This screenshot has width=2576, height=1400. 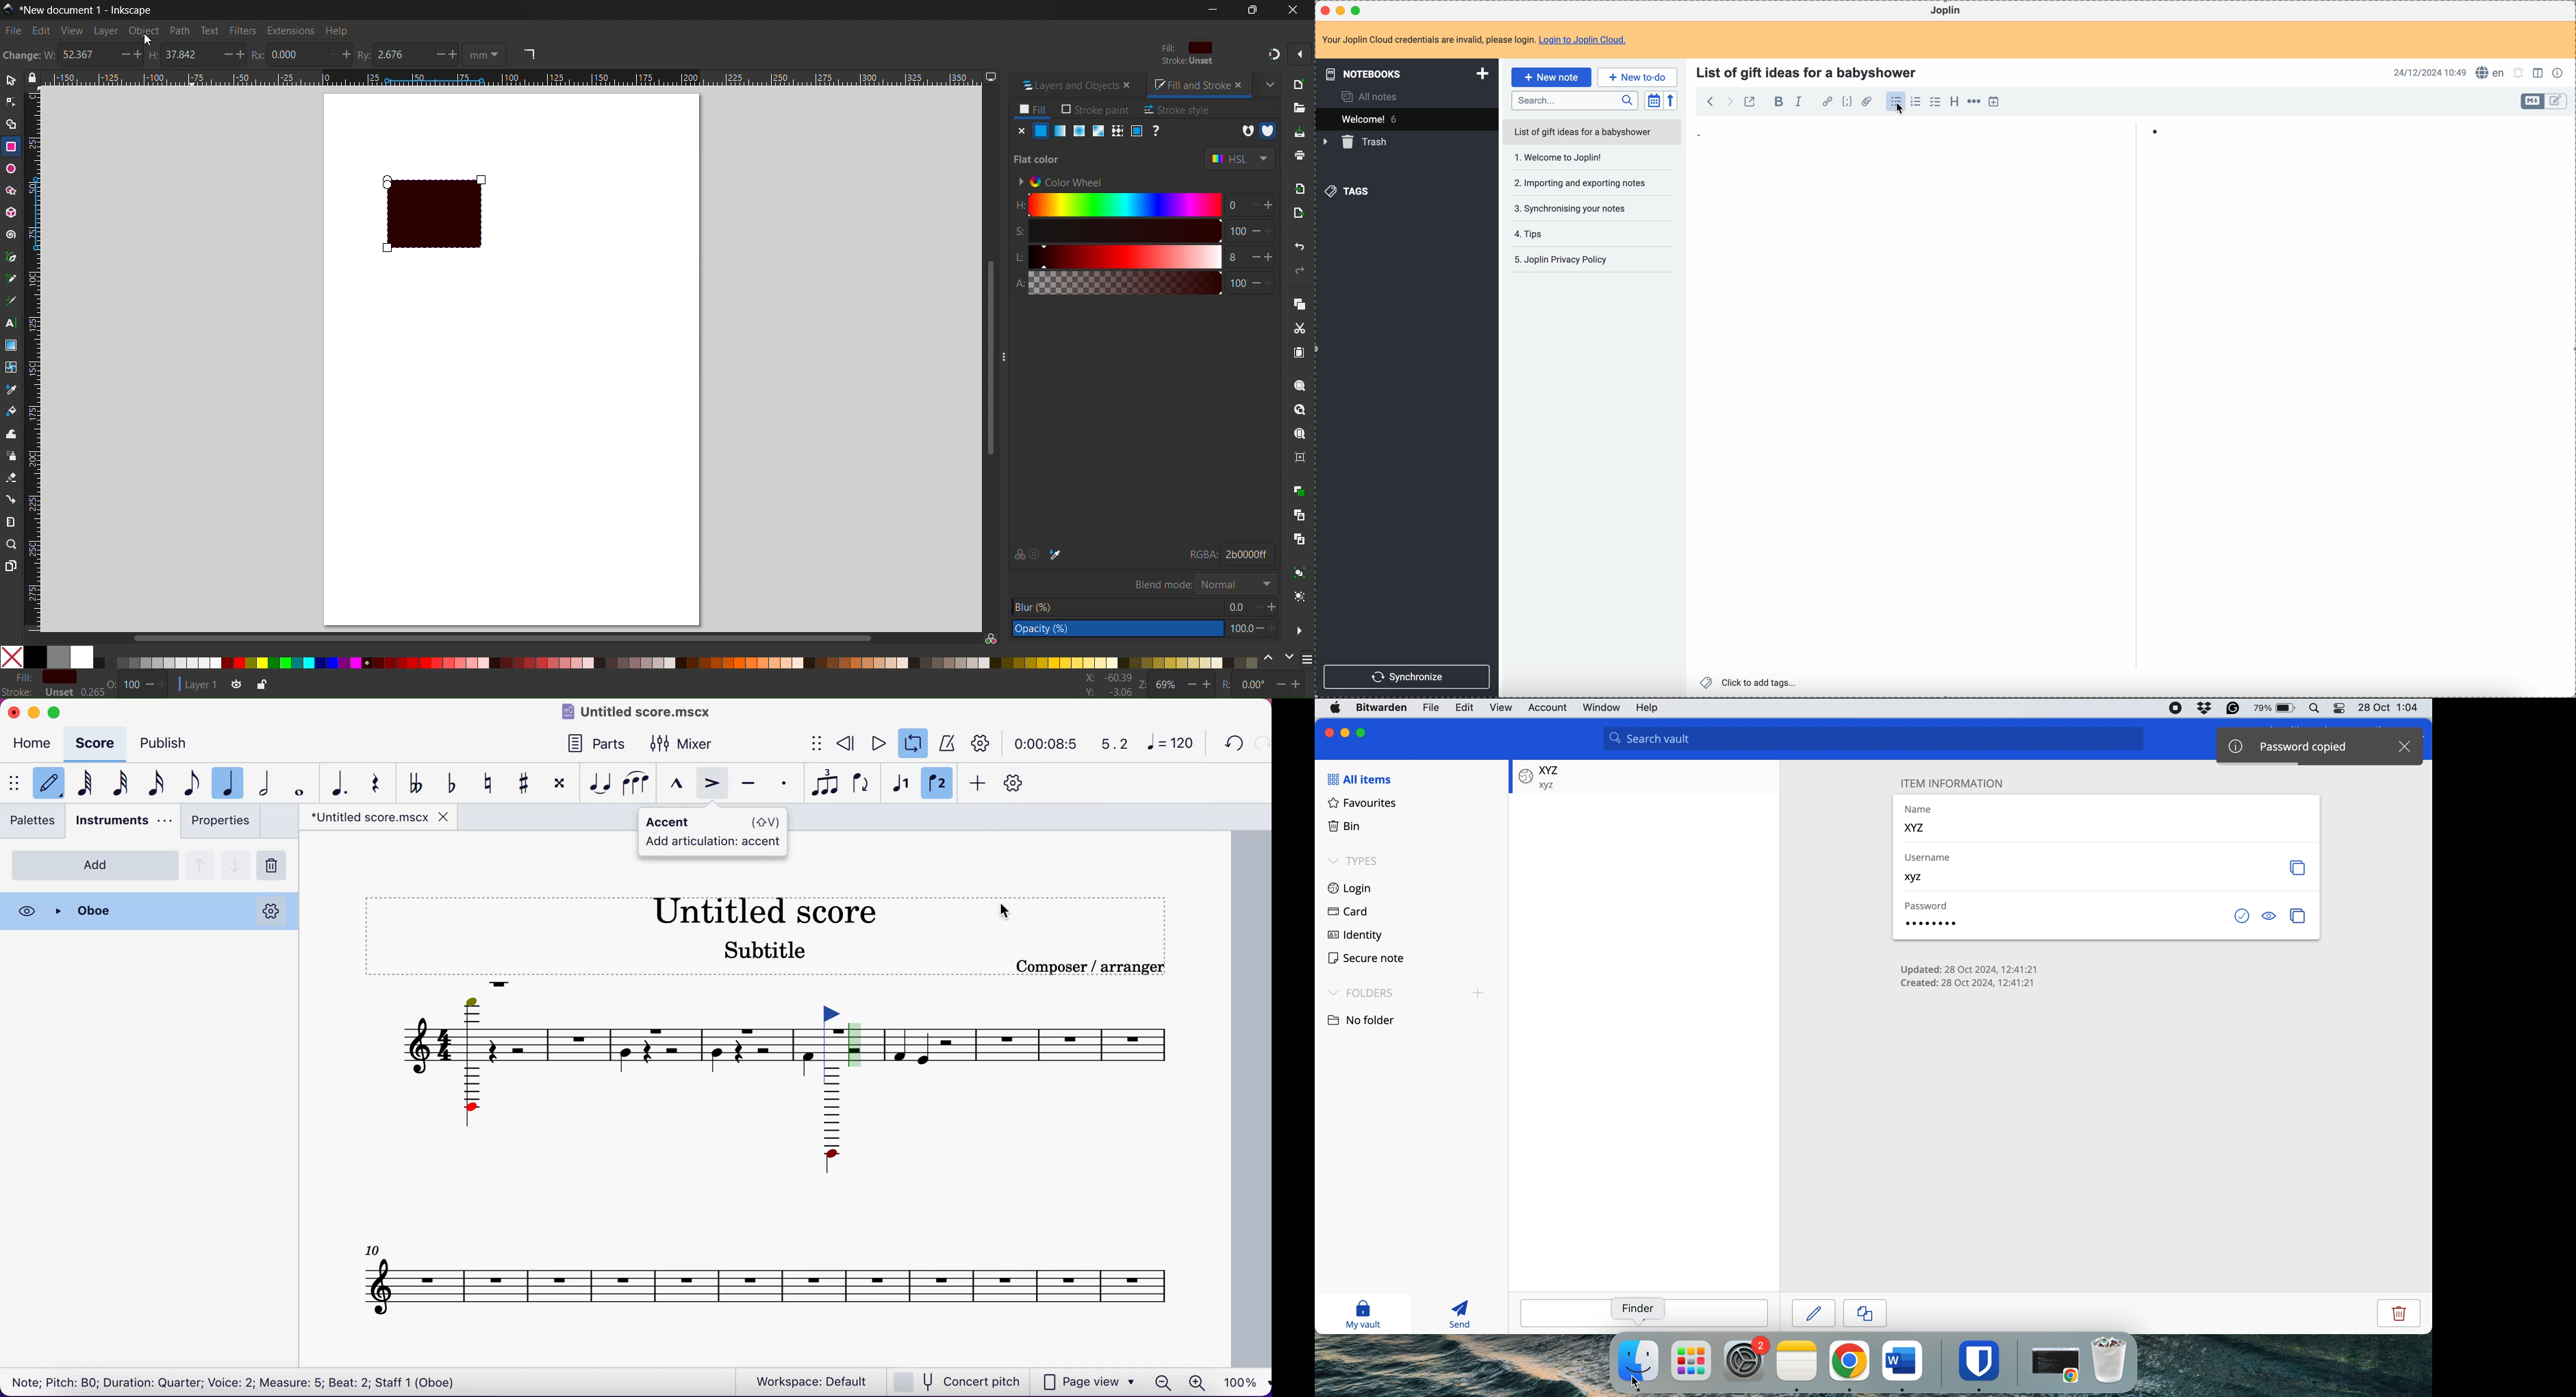 What do you see at coordinates (1268, 131) in the screenshot?
I see `non zero` at bounding box center [1268, 131].